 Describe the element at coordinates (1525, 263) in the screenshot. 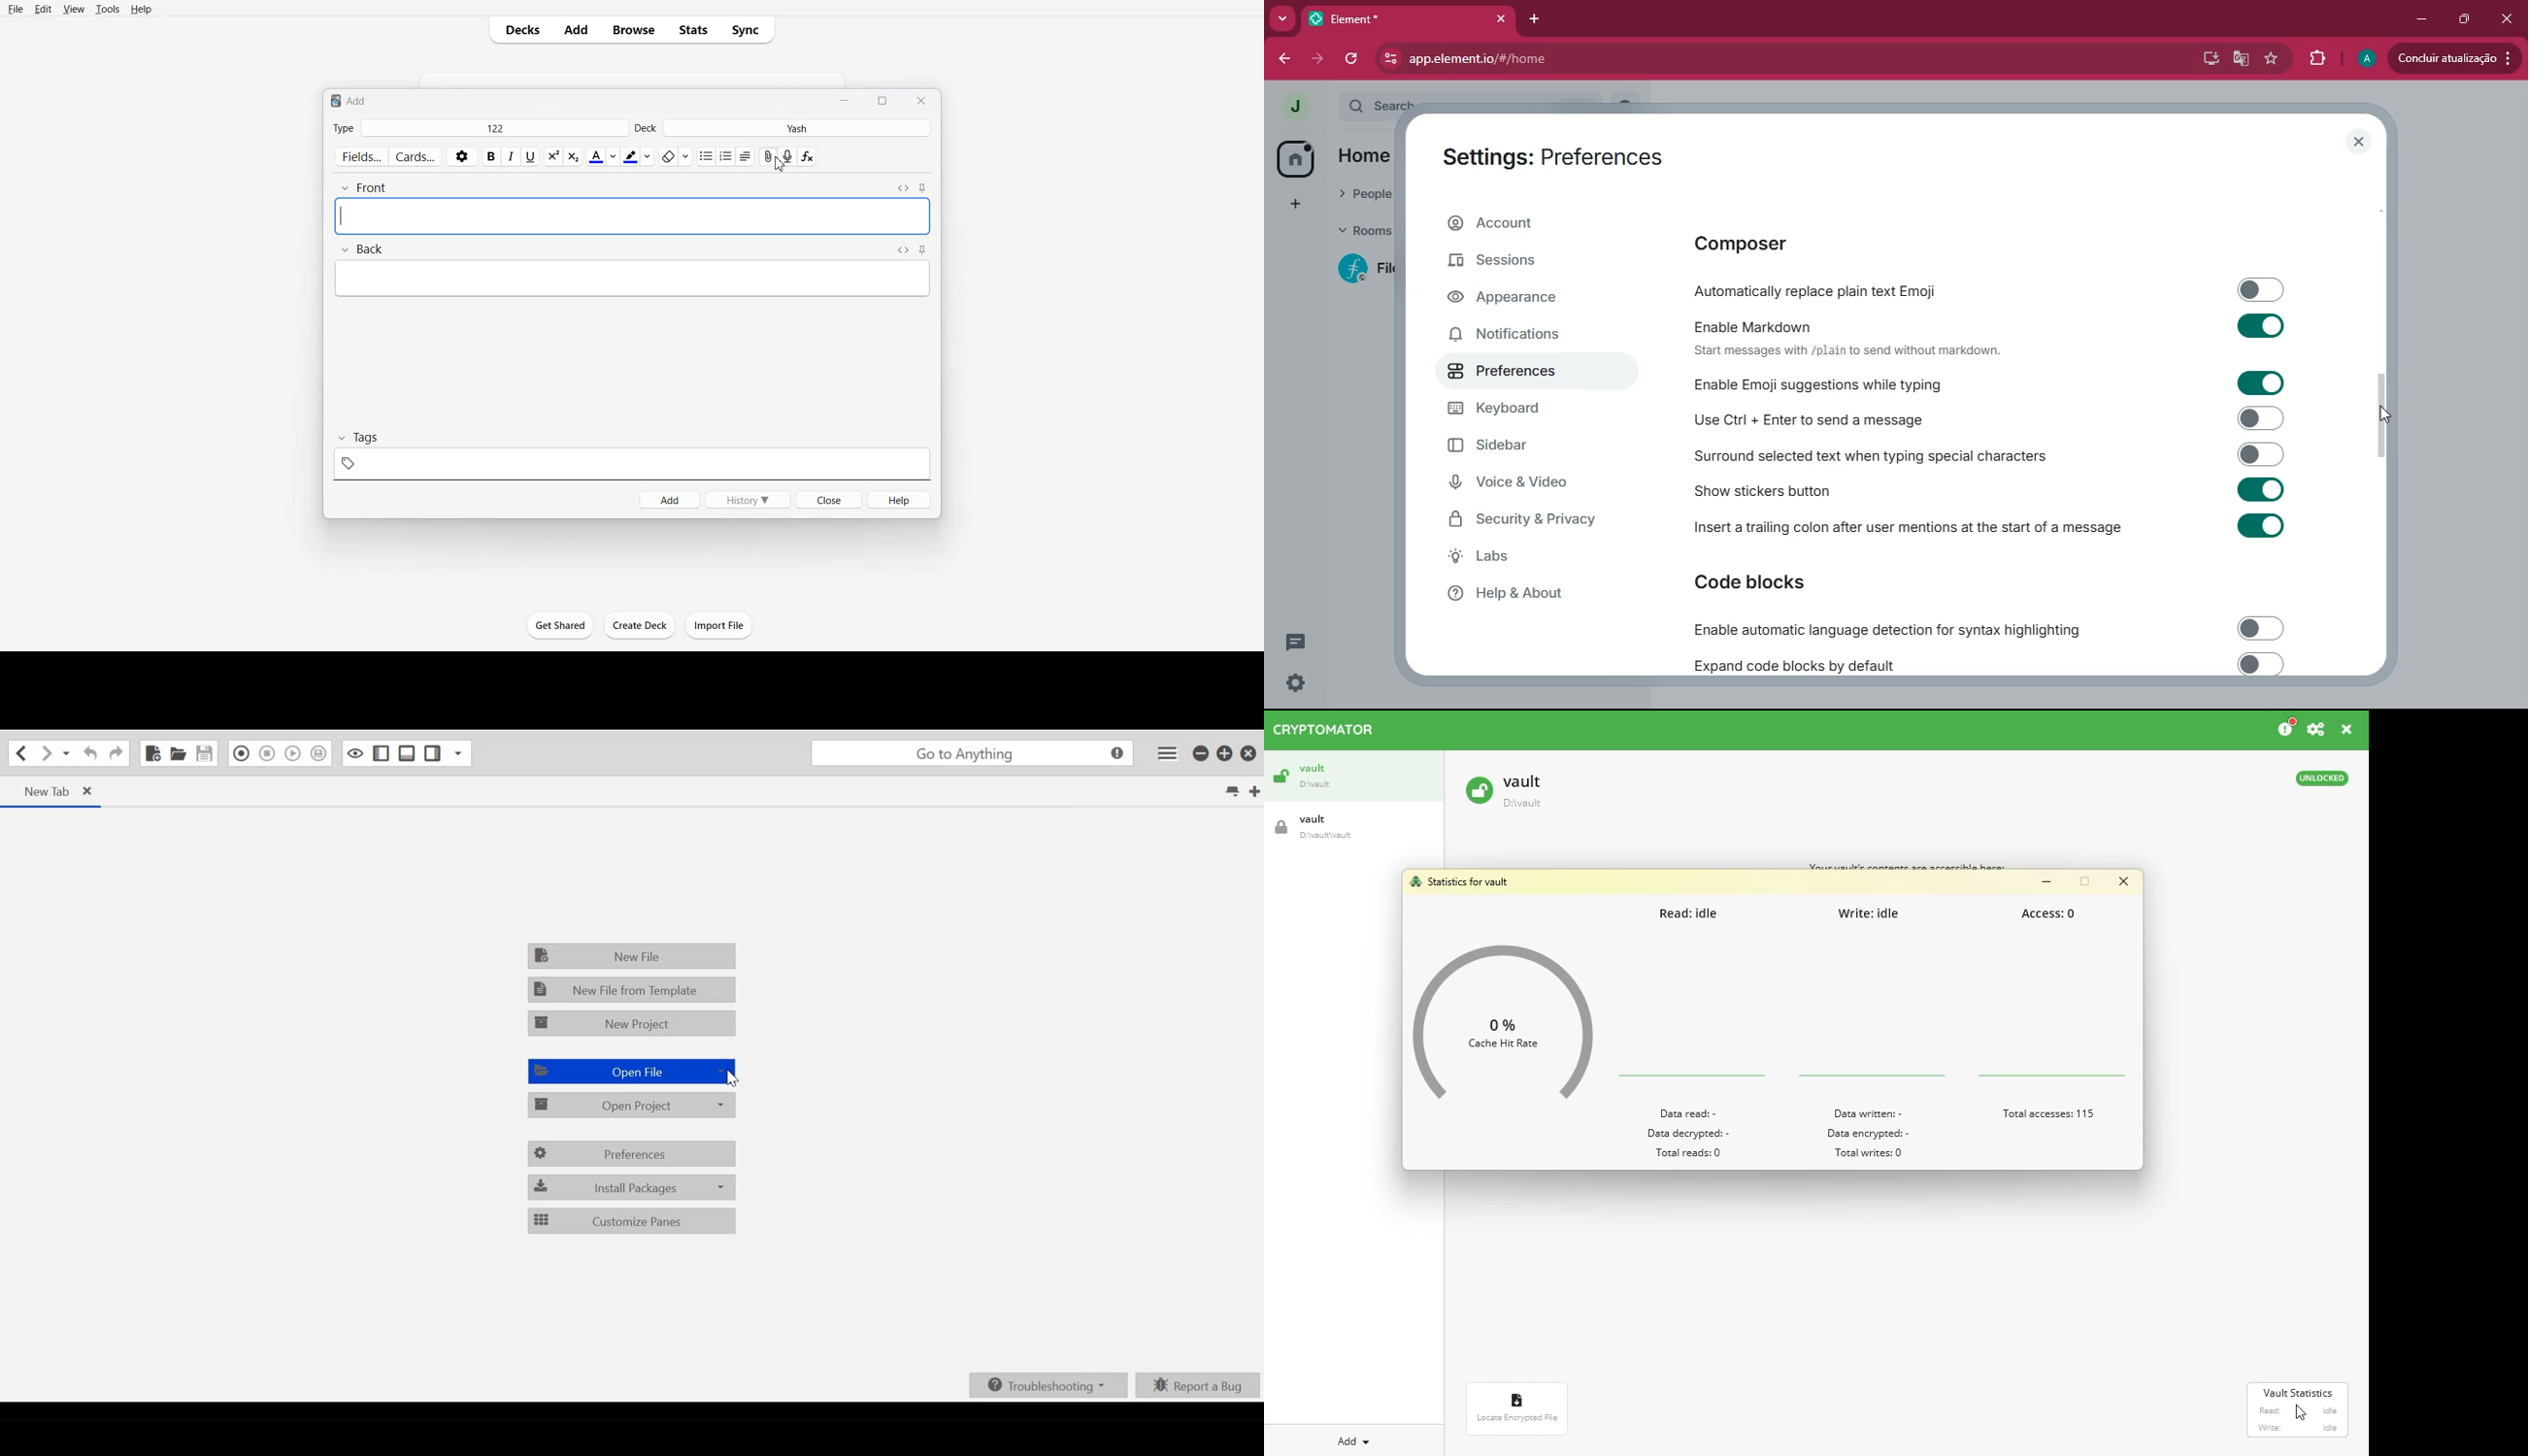

I see `sessions` at that location.